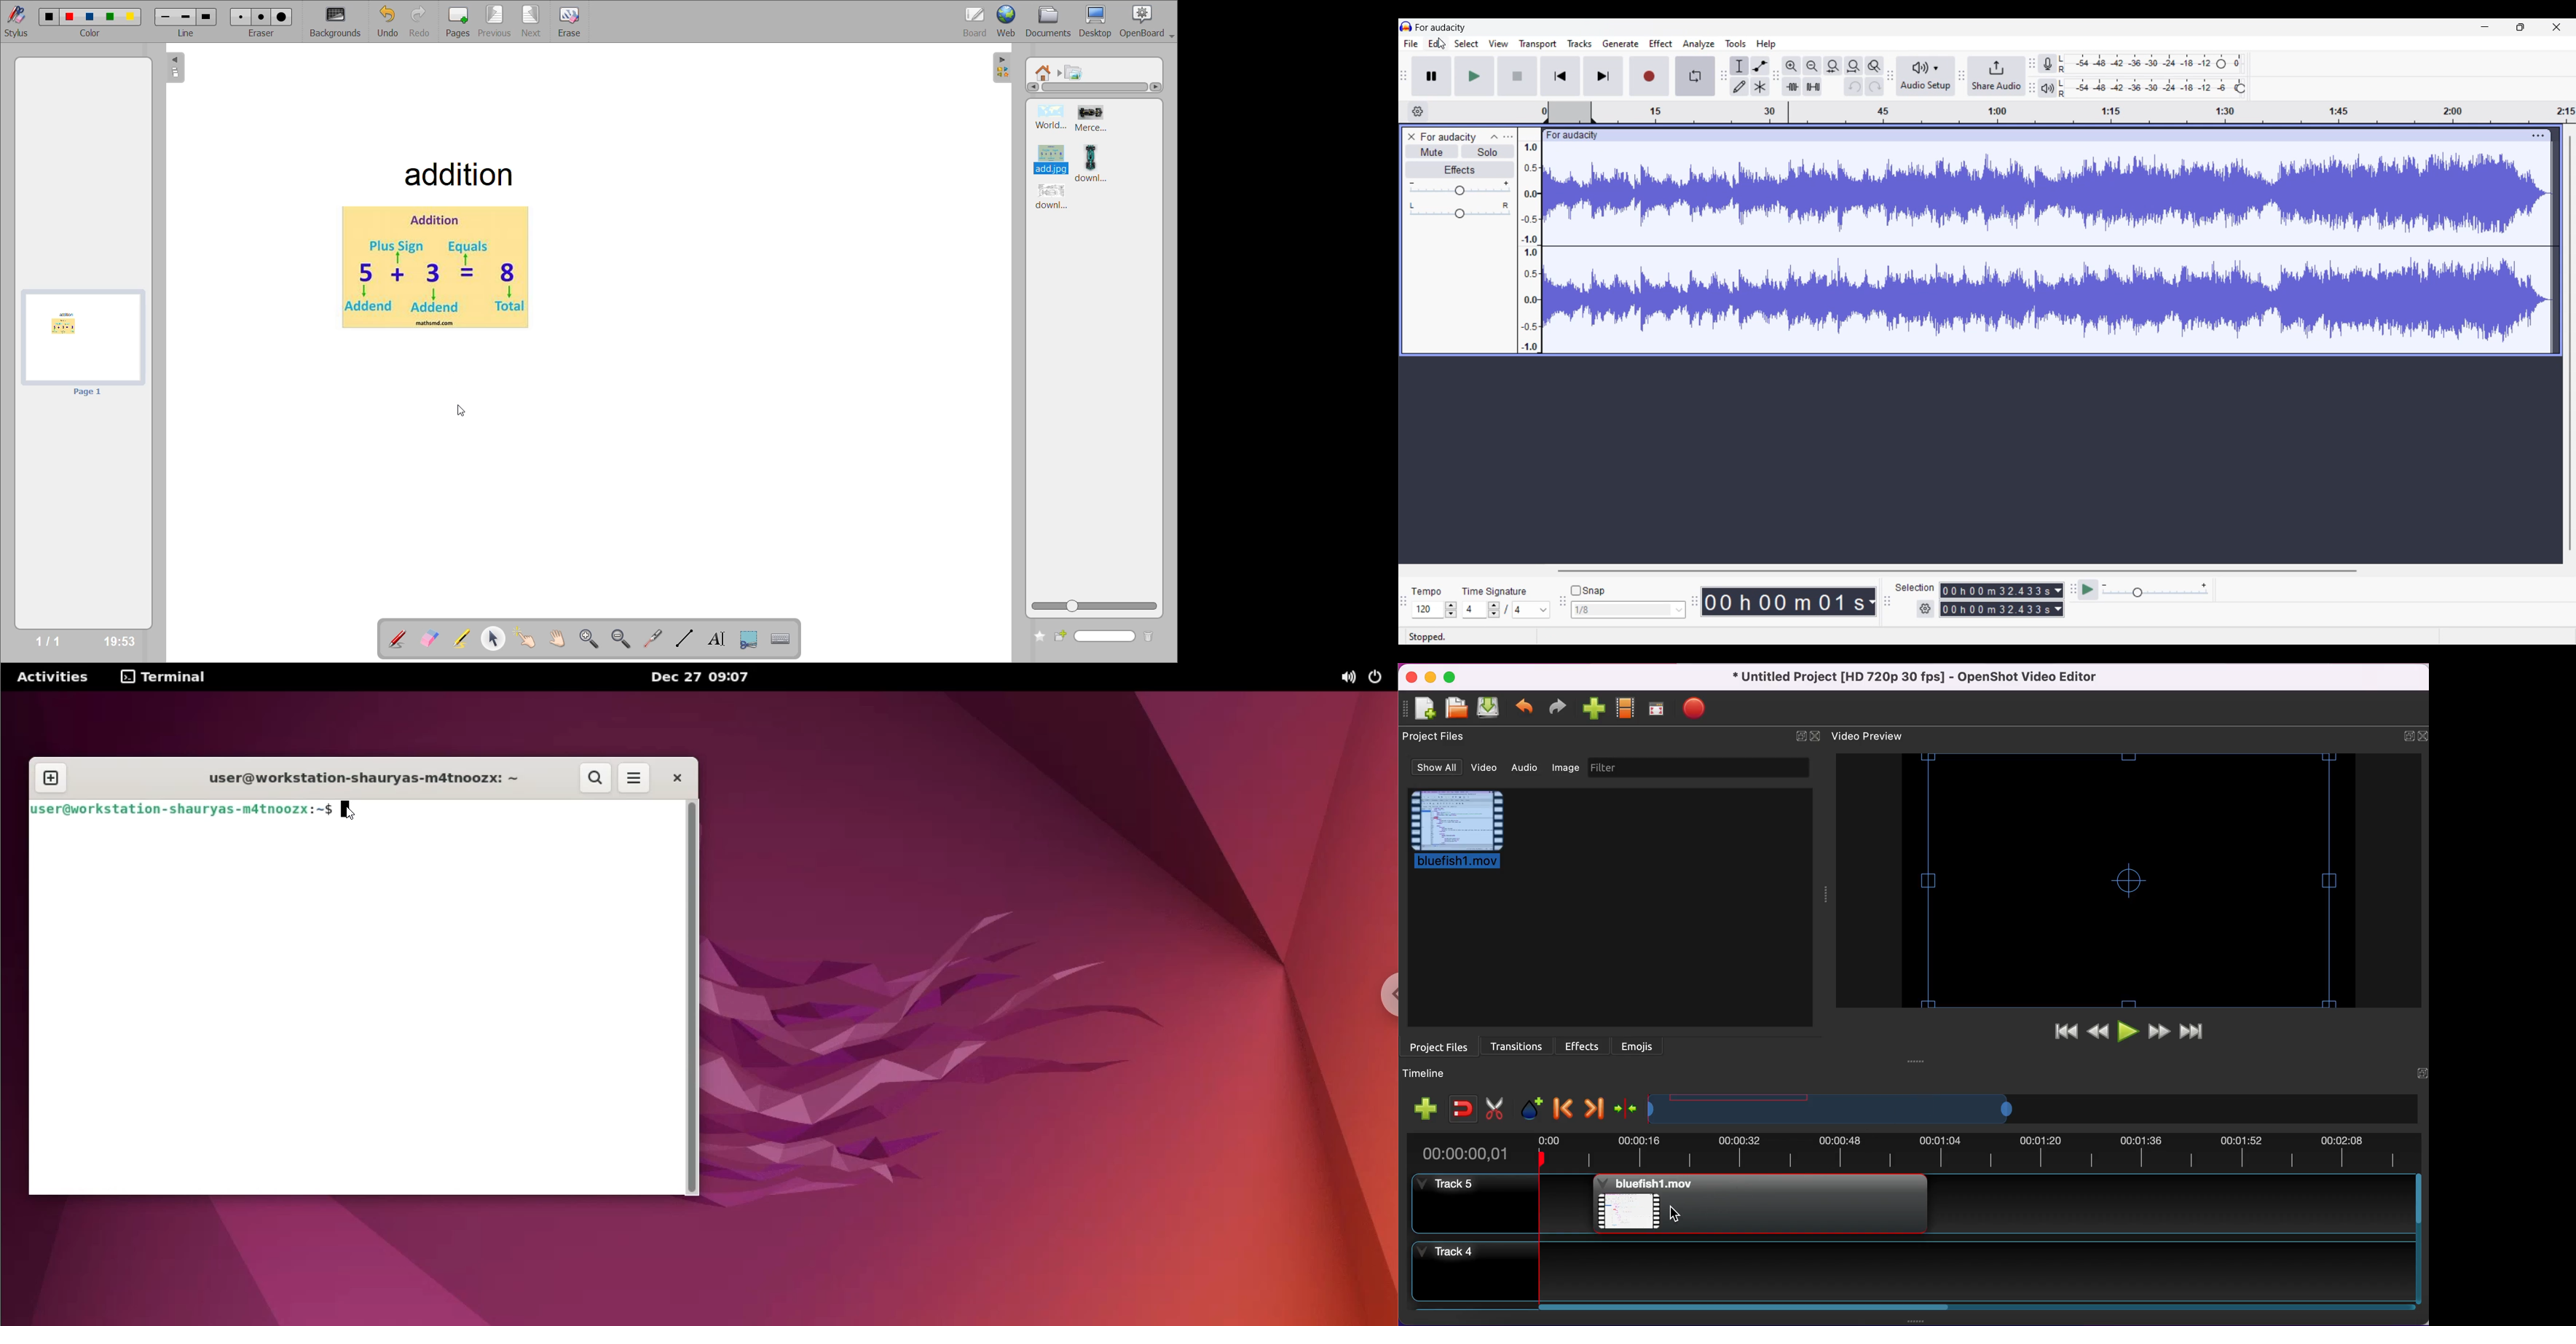 This screenshot has width=2576, height=1344. I want to click on Fit selection to width, so click(1833, 66).